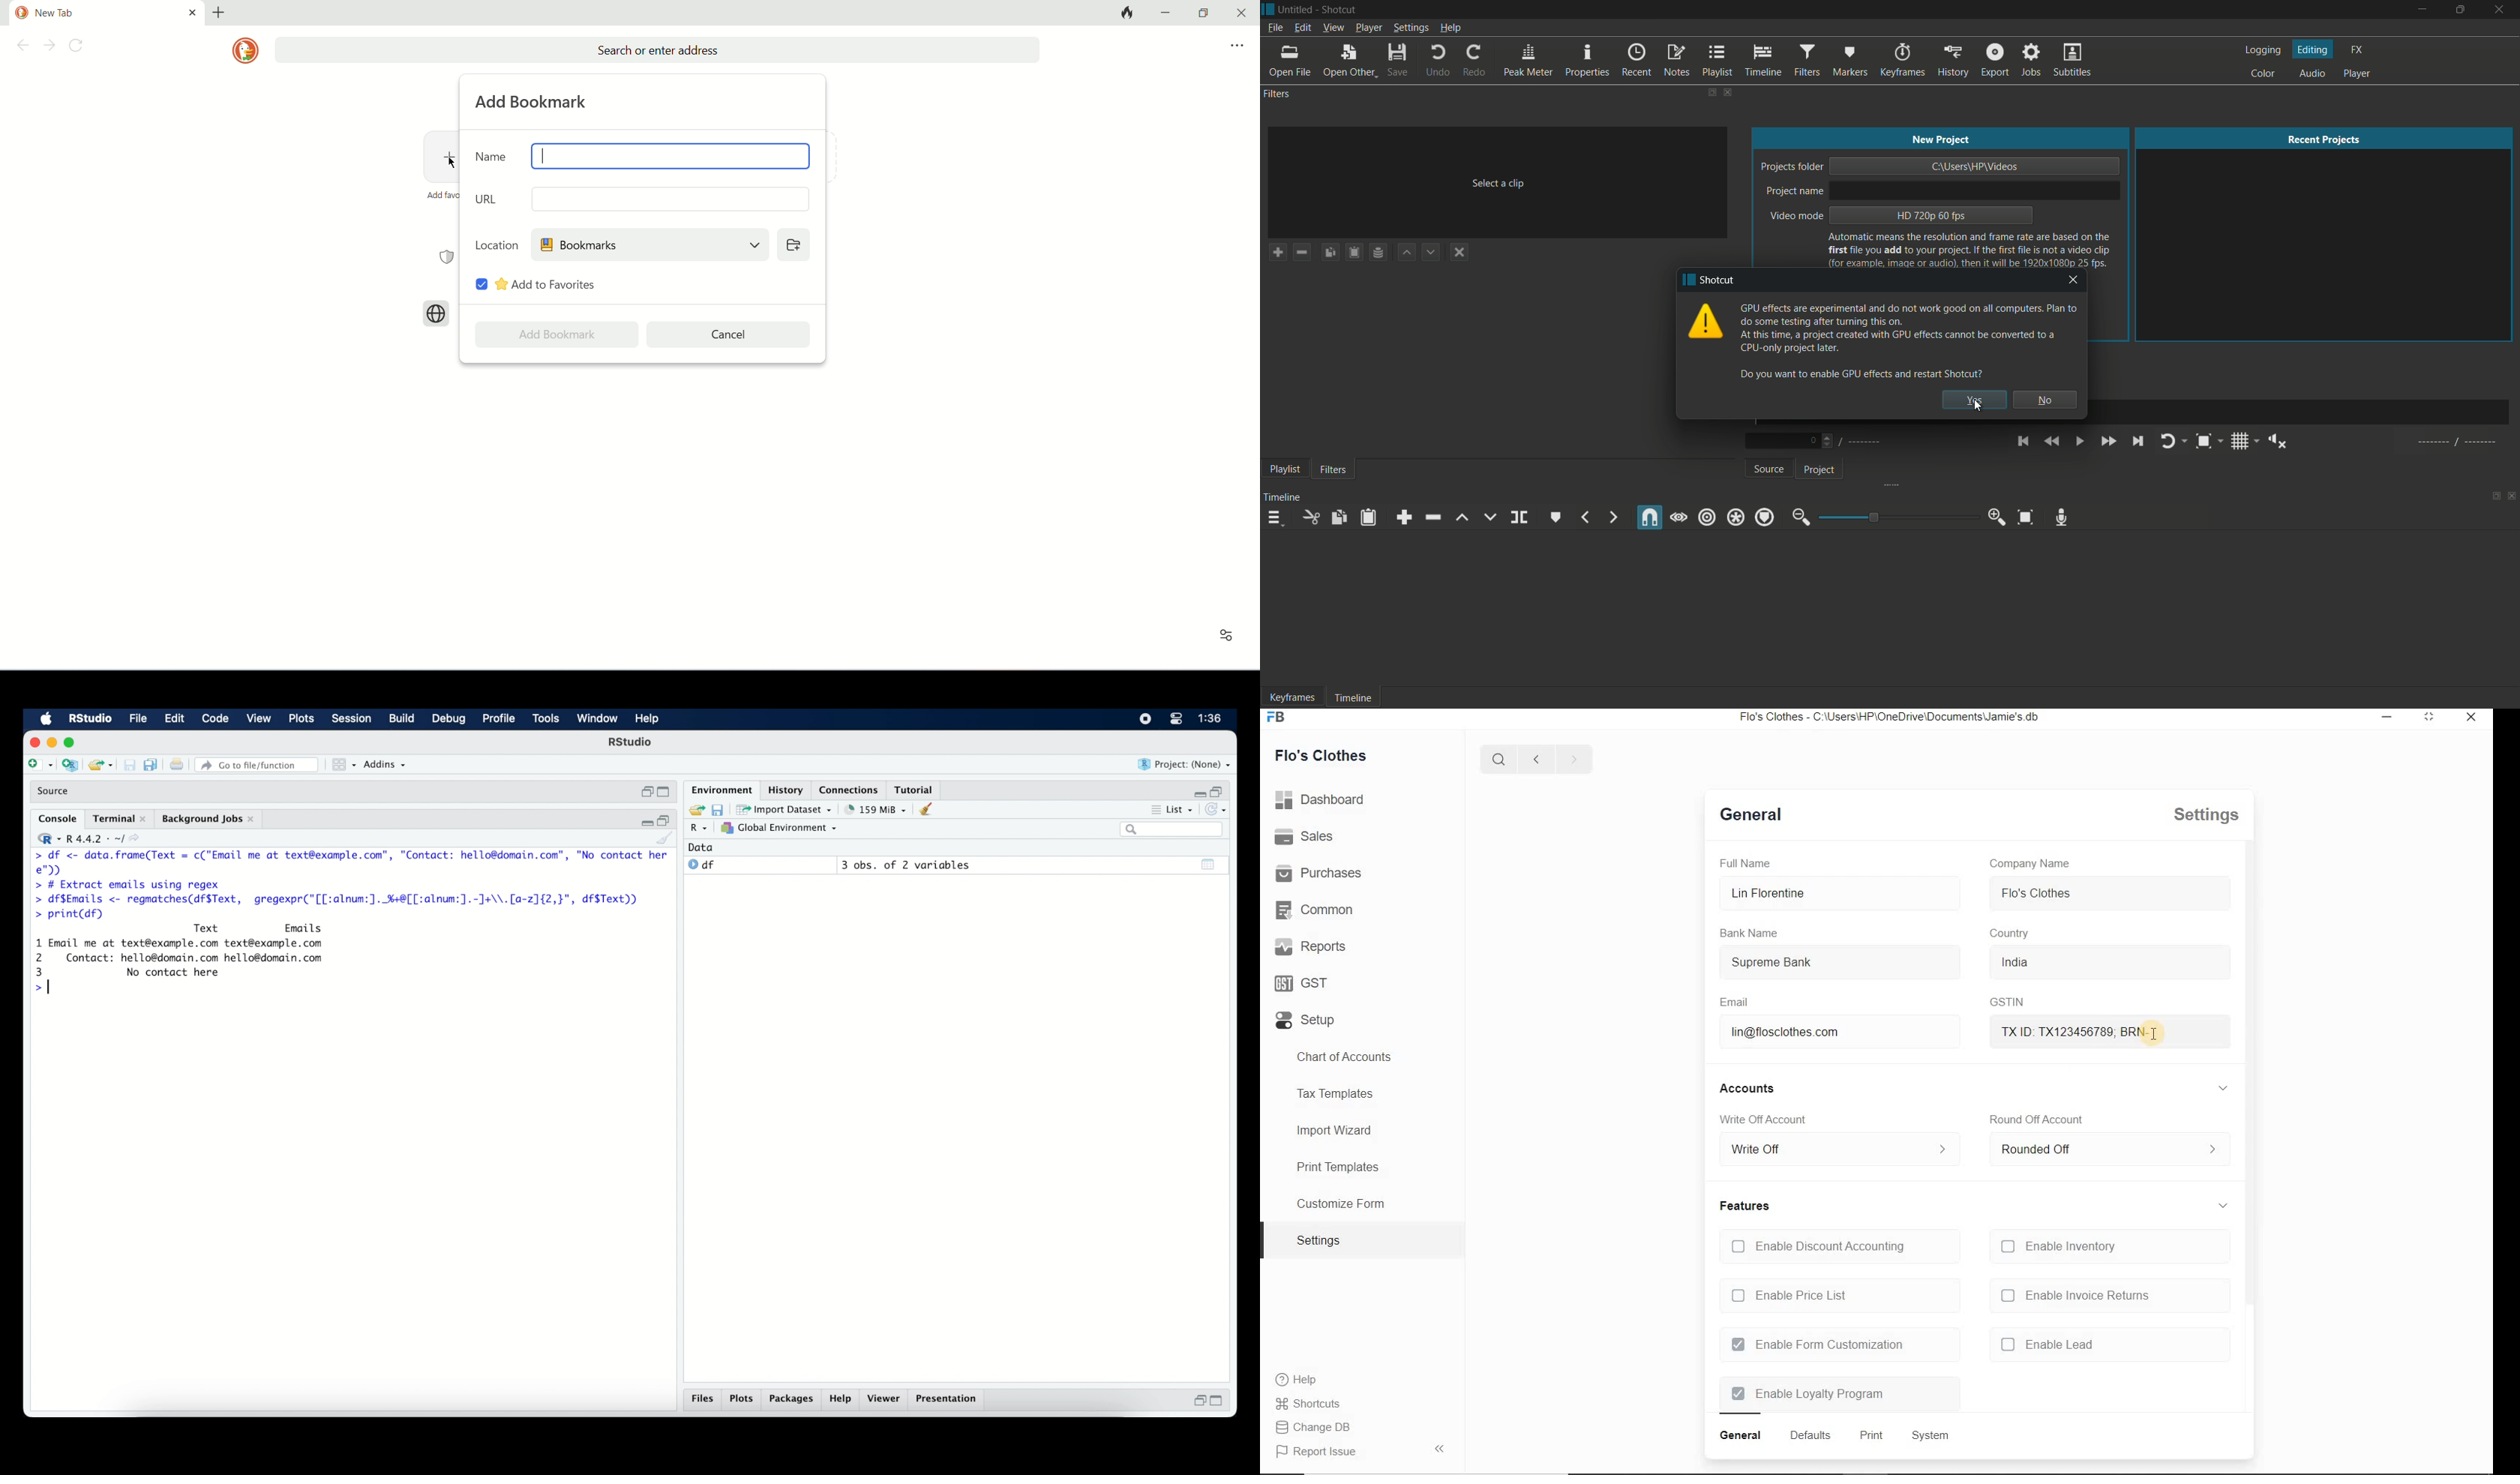 This screenshot has height=1484, width=2520. What do you see at coordinates (2201, 816) in the screenshot?
I see `settings` at bounding box center [2201, 816].